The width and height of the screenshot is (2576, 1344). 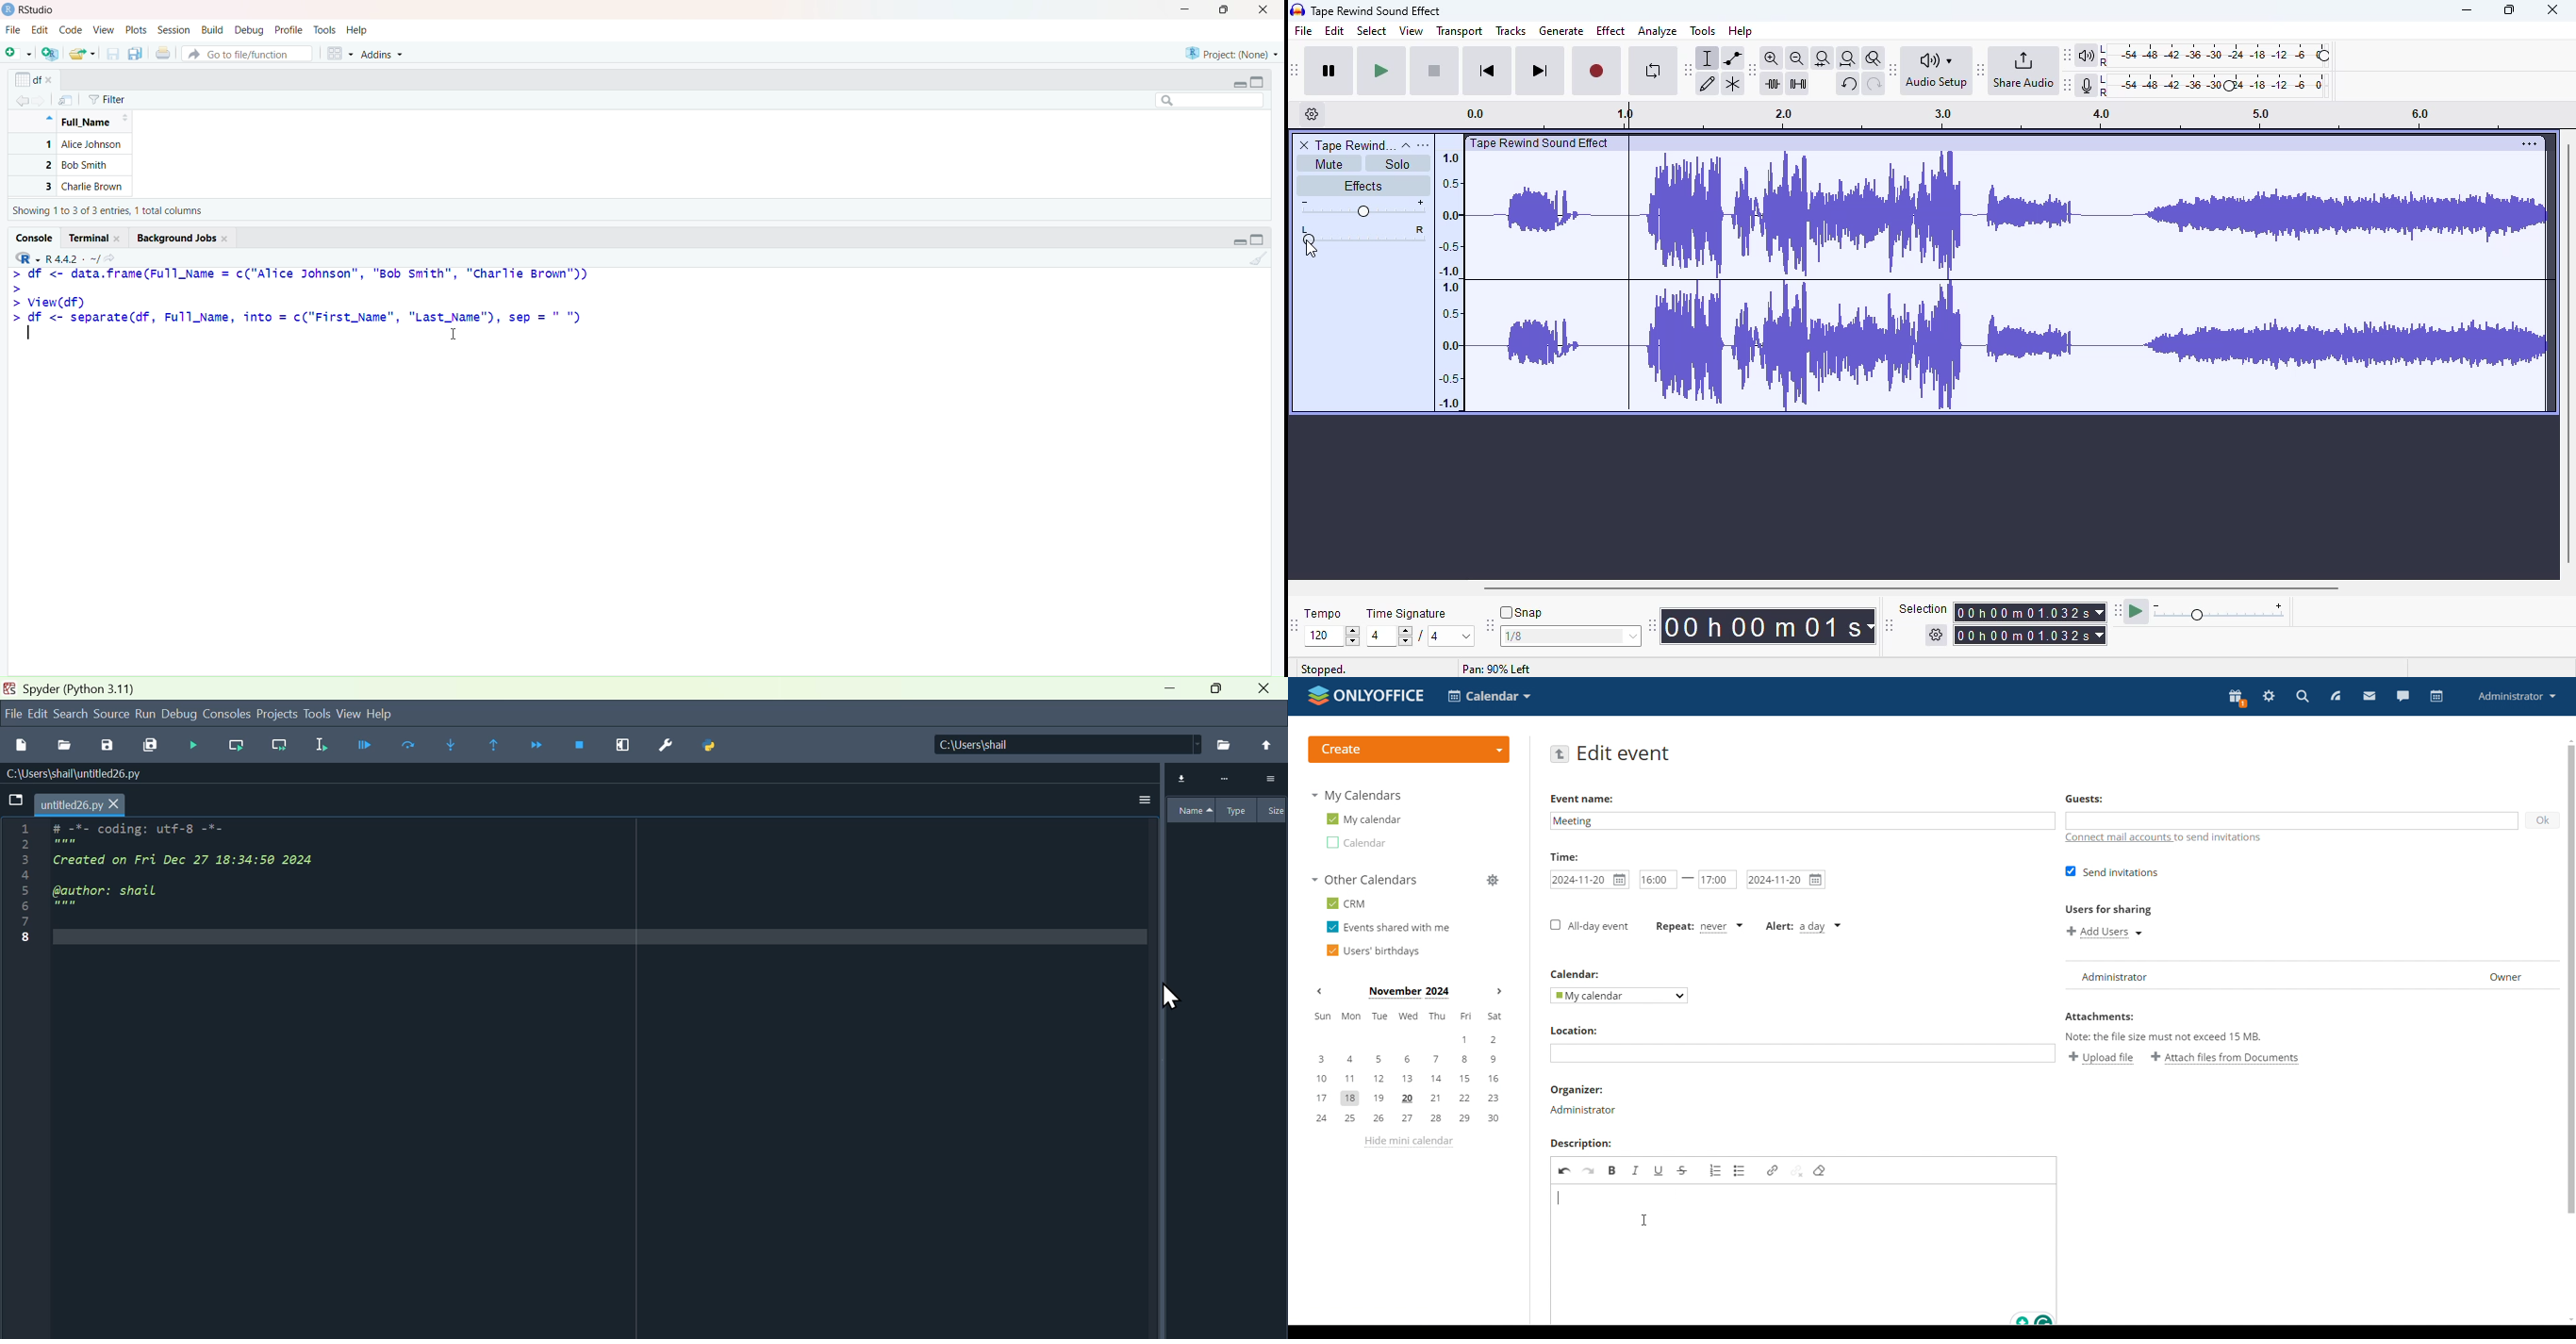 What do you see at coordinates (2269, 694) in the screenshot?
I see `settings` at bounding box center [2269, 694].